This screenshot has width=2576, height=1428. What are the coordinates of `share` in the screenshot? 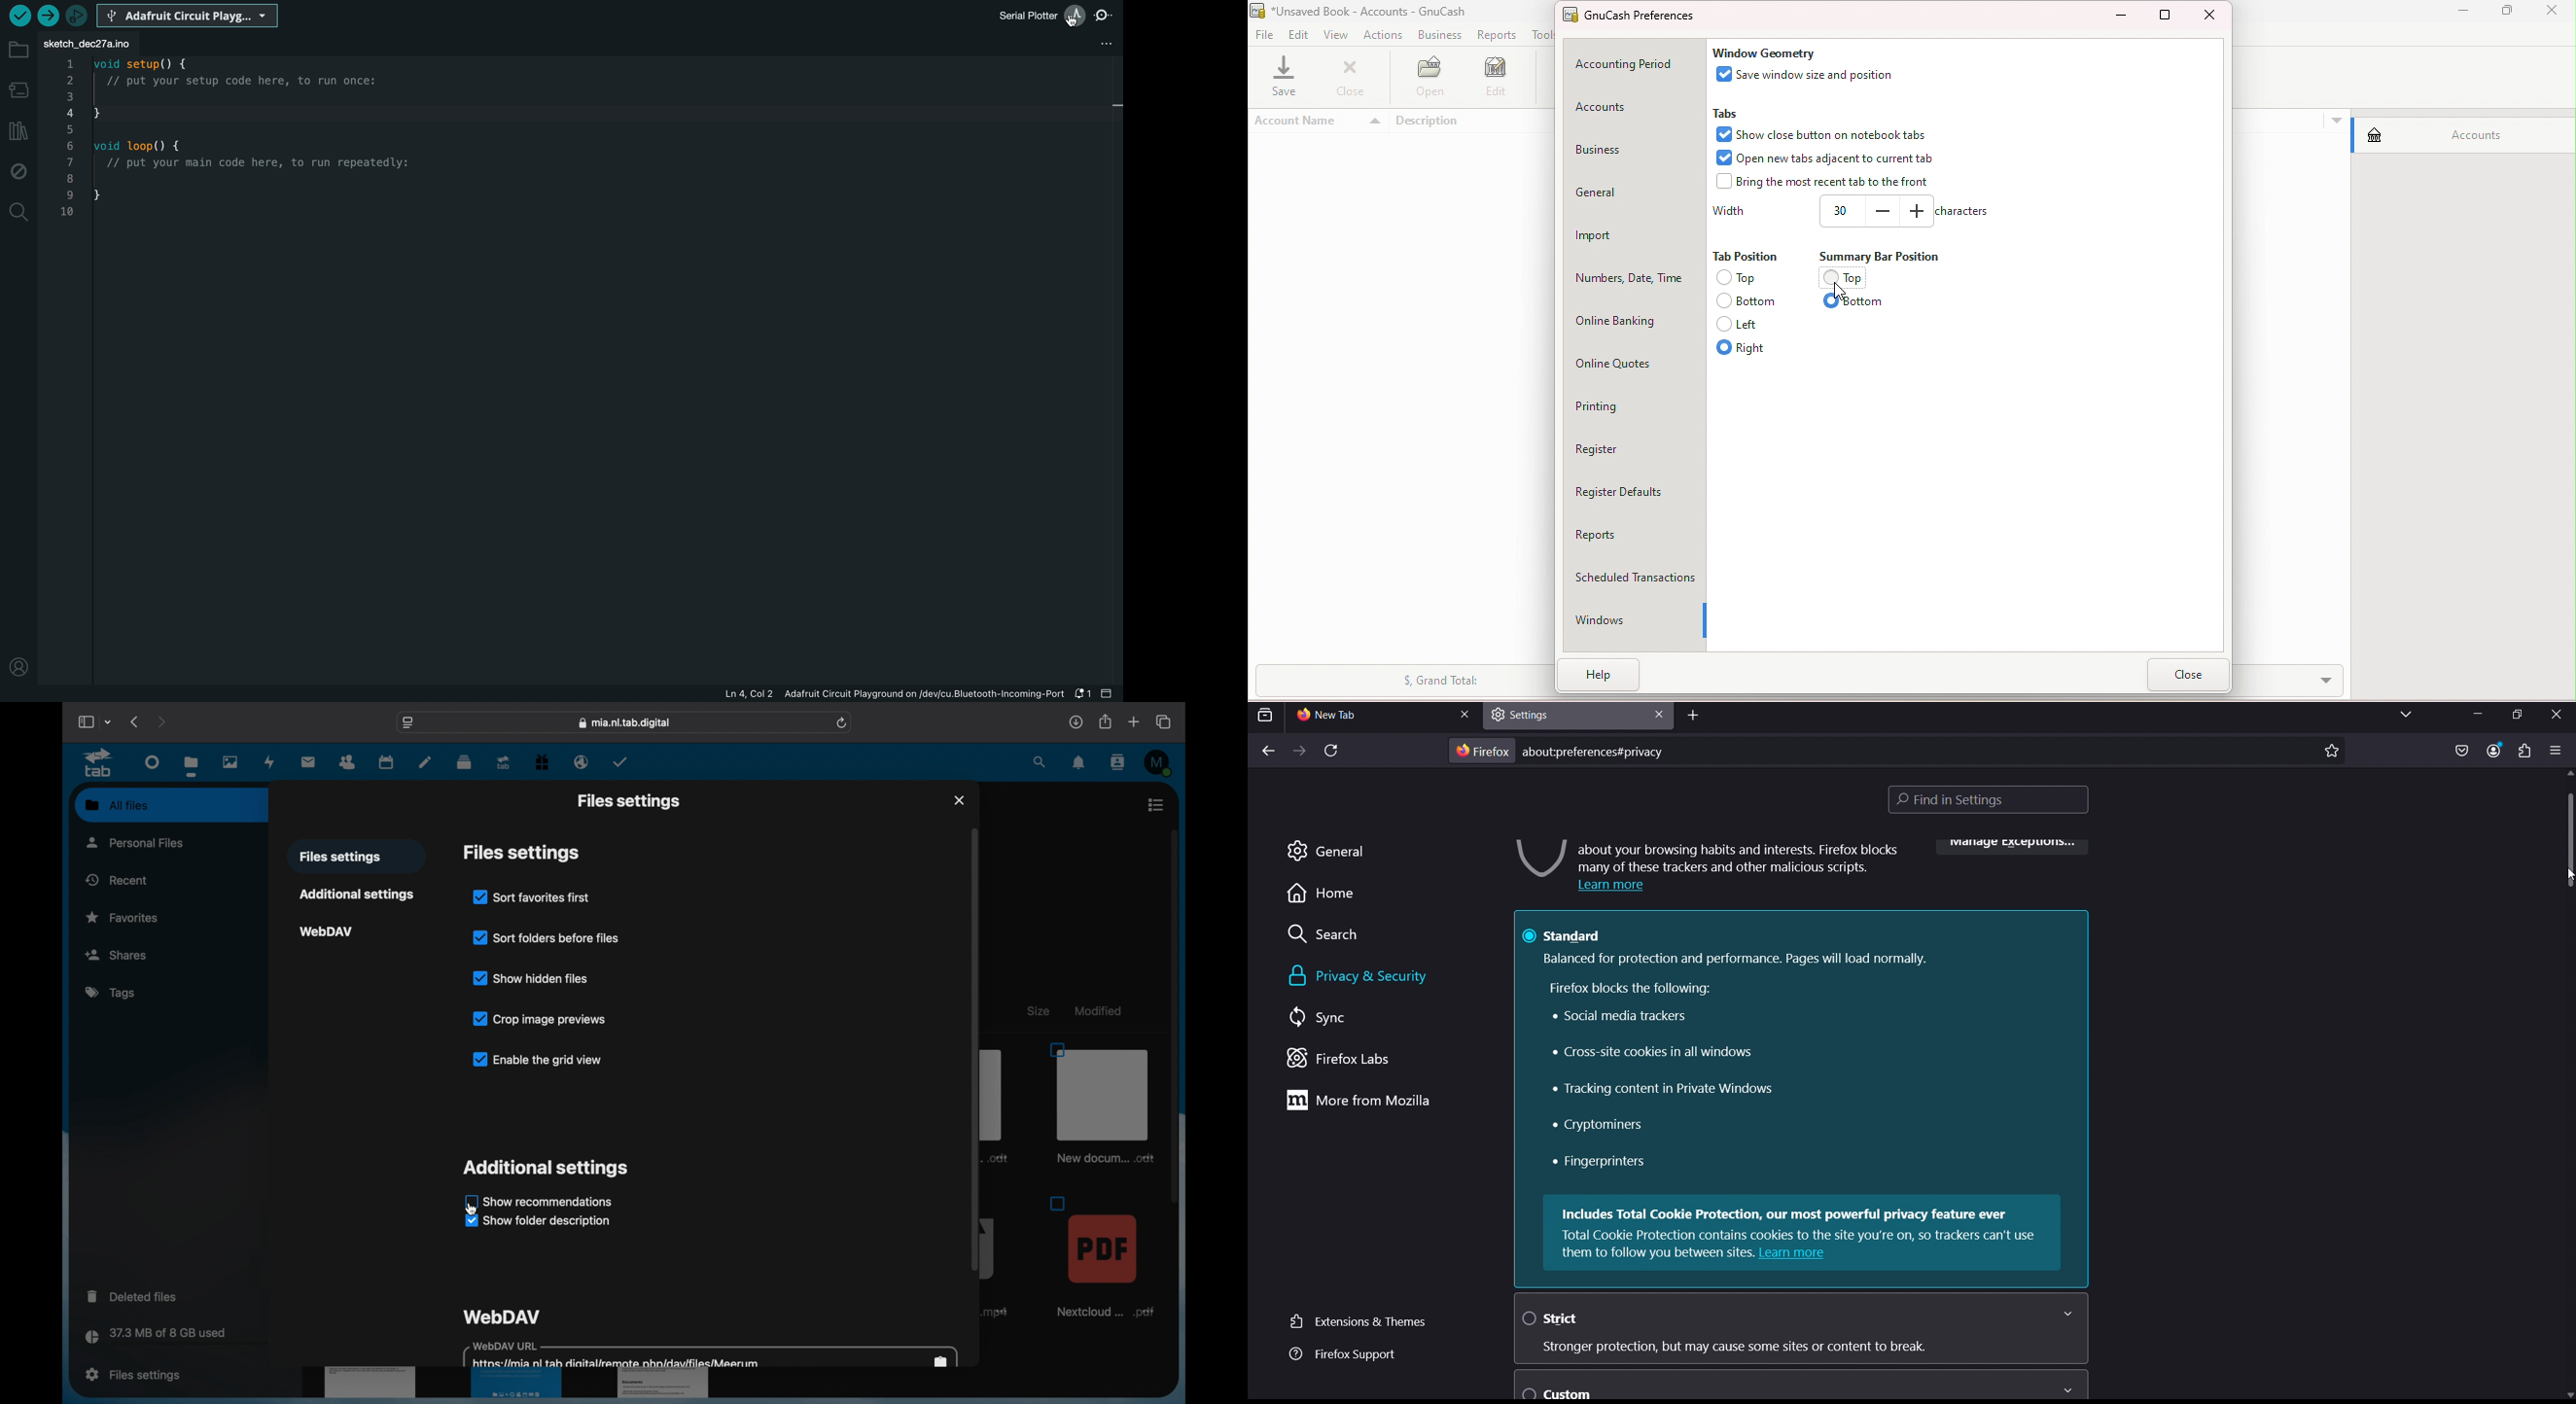 It's located at (1105, 722).